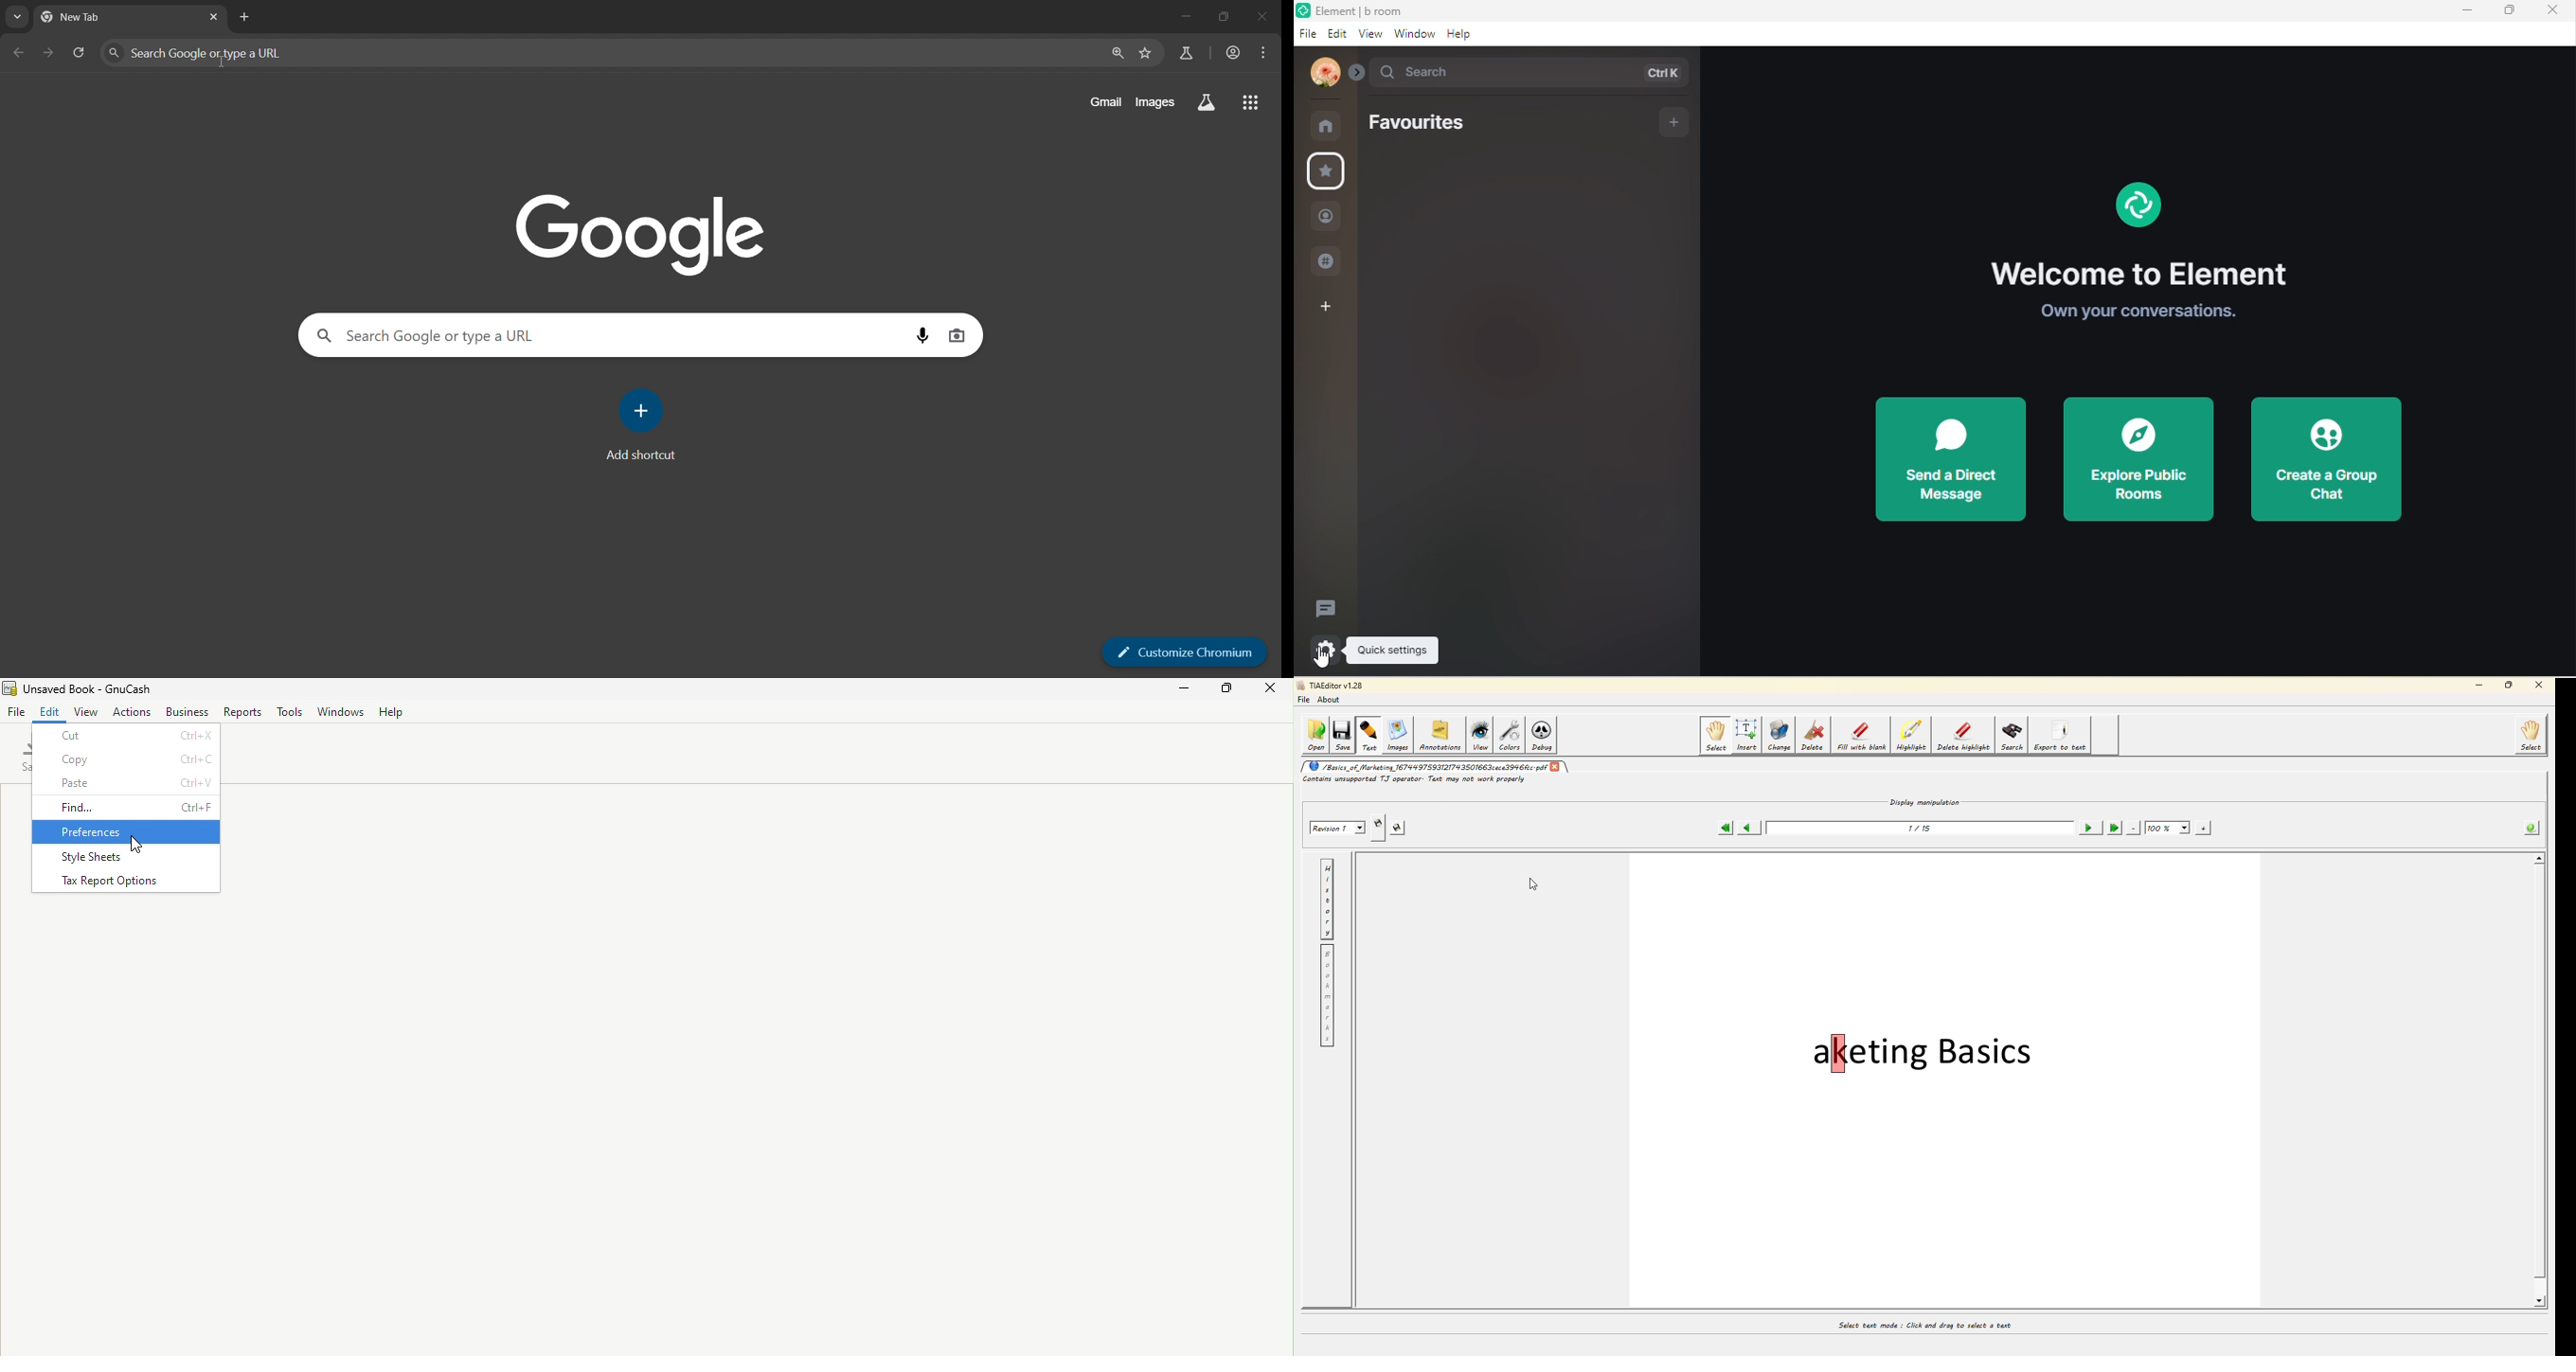 The image size is (2576, 1372). What do you see at coordinates (1358, 74) in the screenshot?
I see `drop down` at bounding box center [1358, 74].